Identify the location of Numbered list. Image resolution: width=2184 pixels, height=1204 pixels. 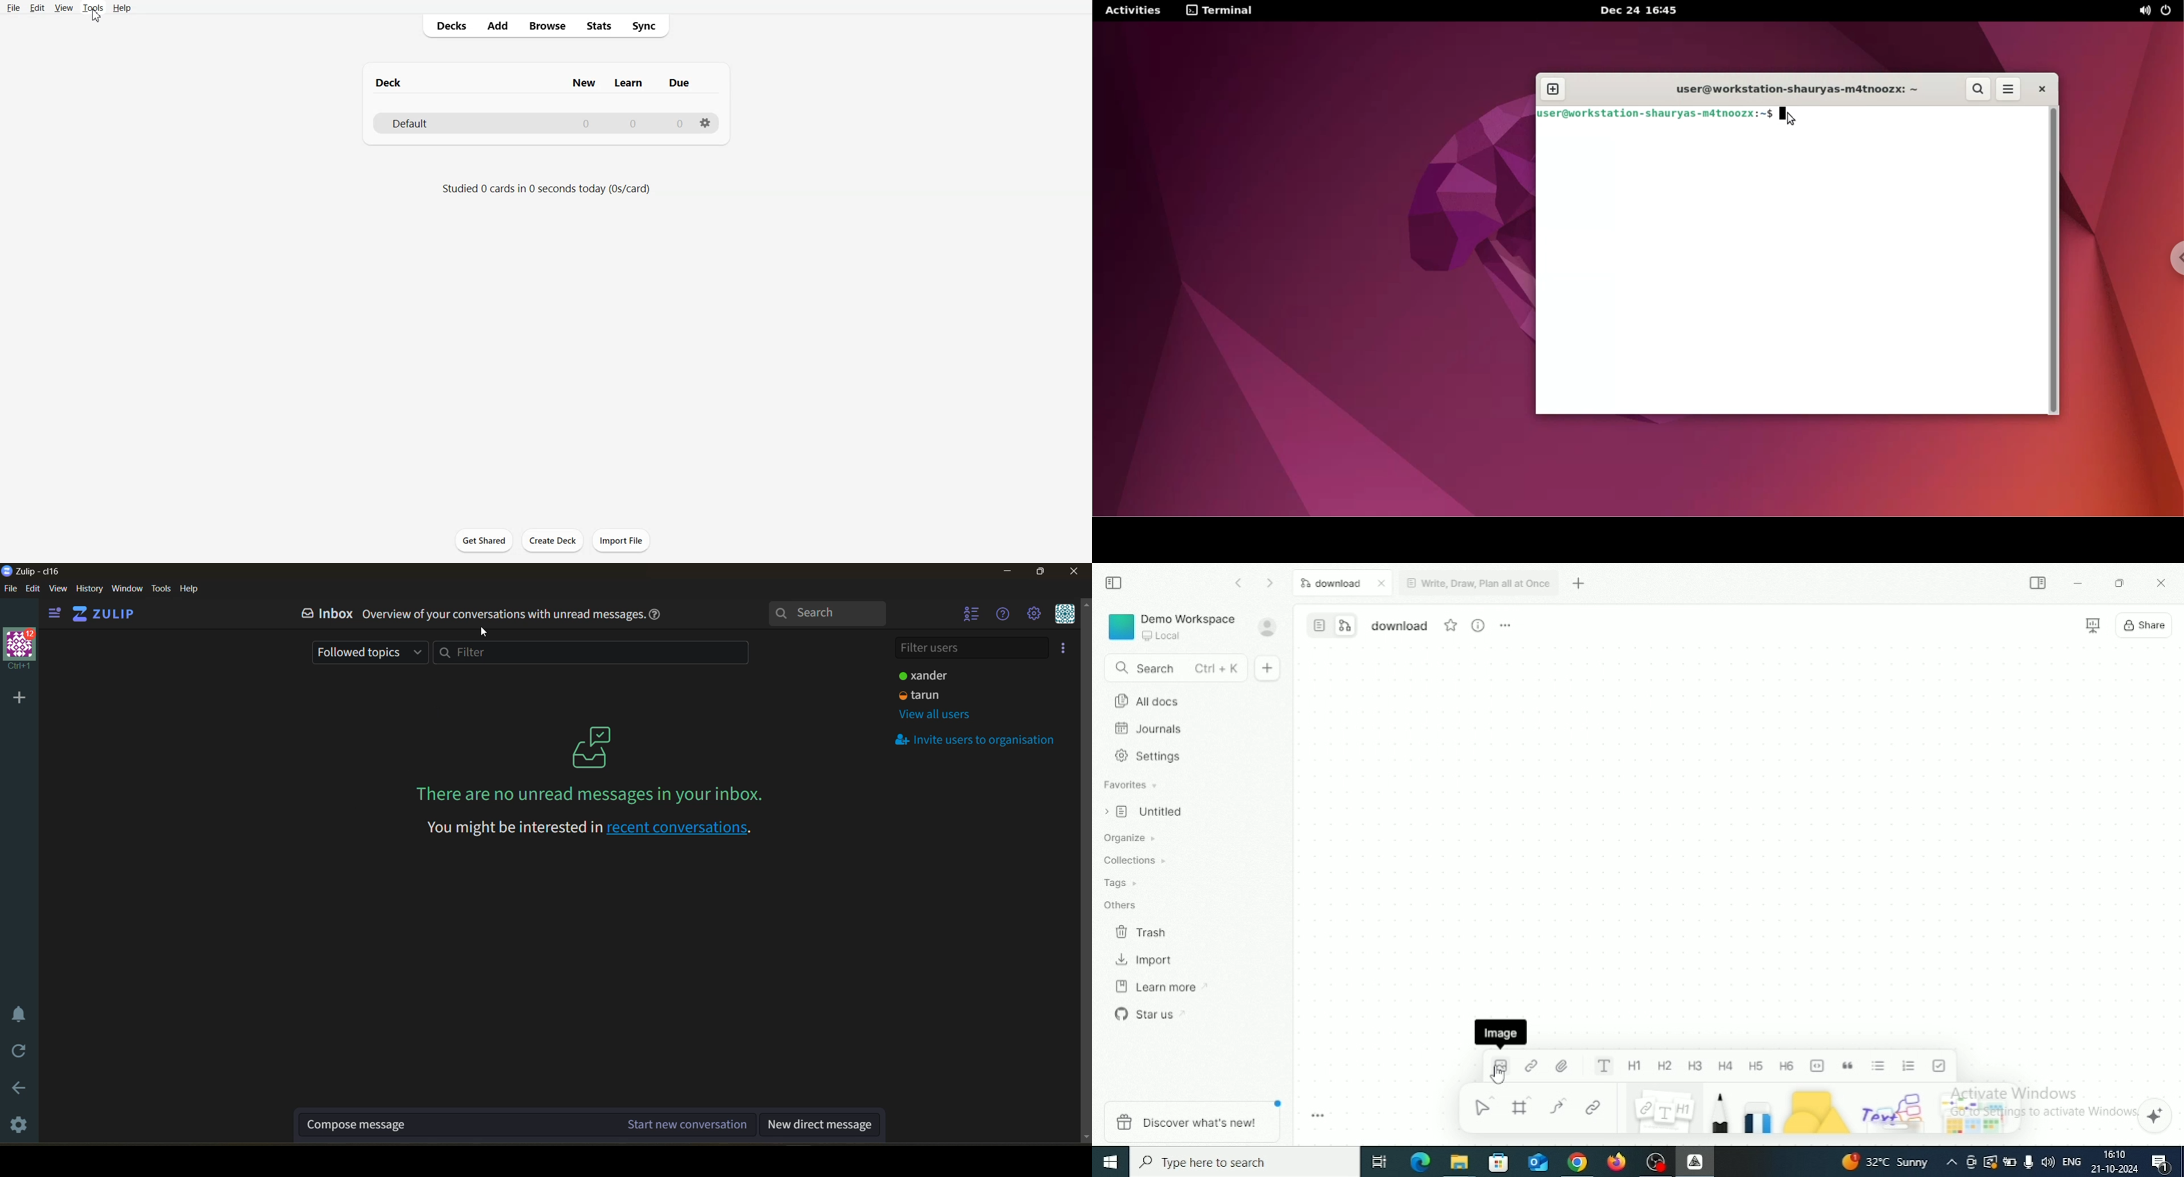
(1910, 1066).